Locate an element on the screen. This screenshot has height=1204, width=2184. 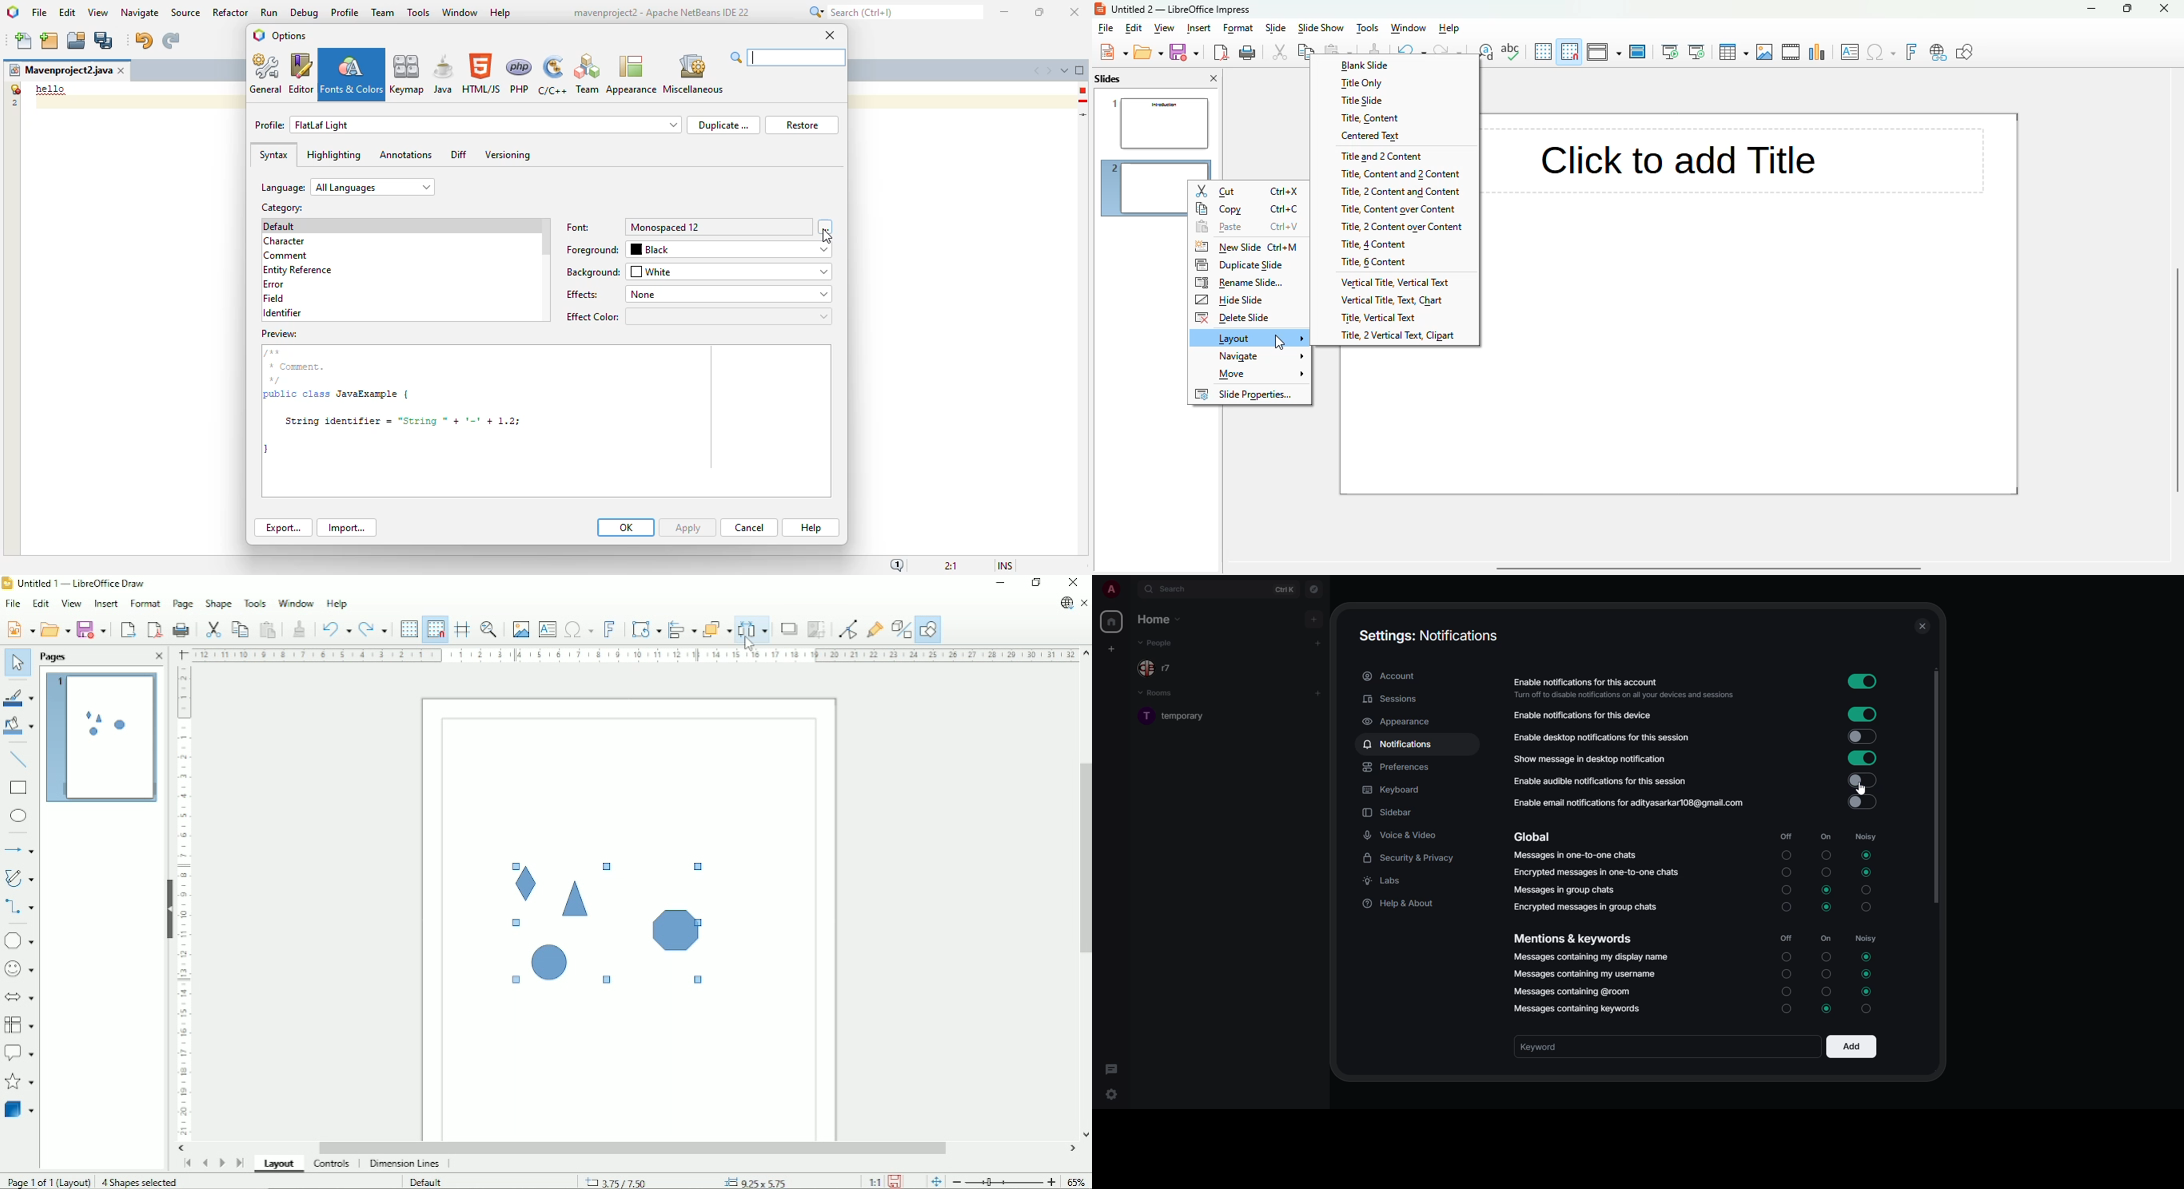
close pane is located at coordinates (1214, 78).